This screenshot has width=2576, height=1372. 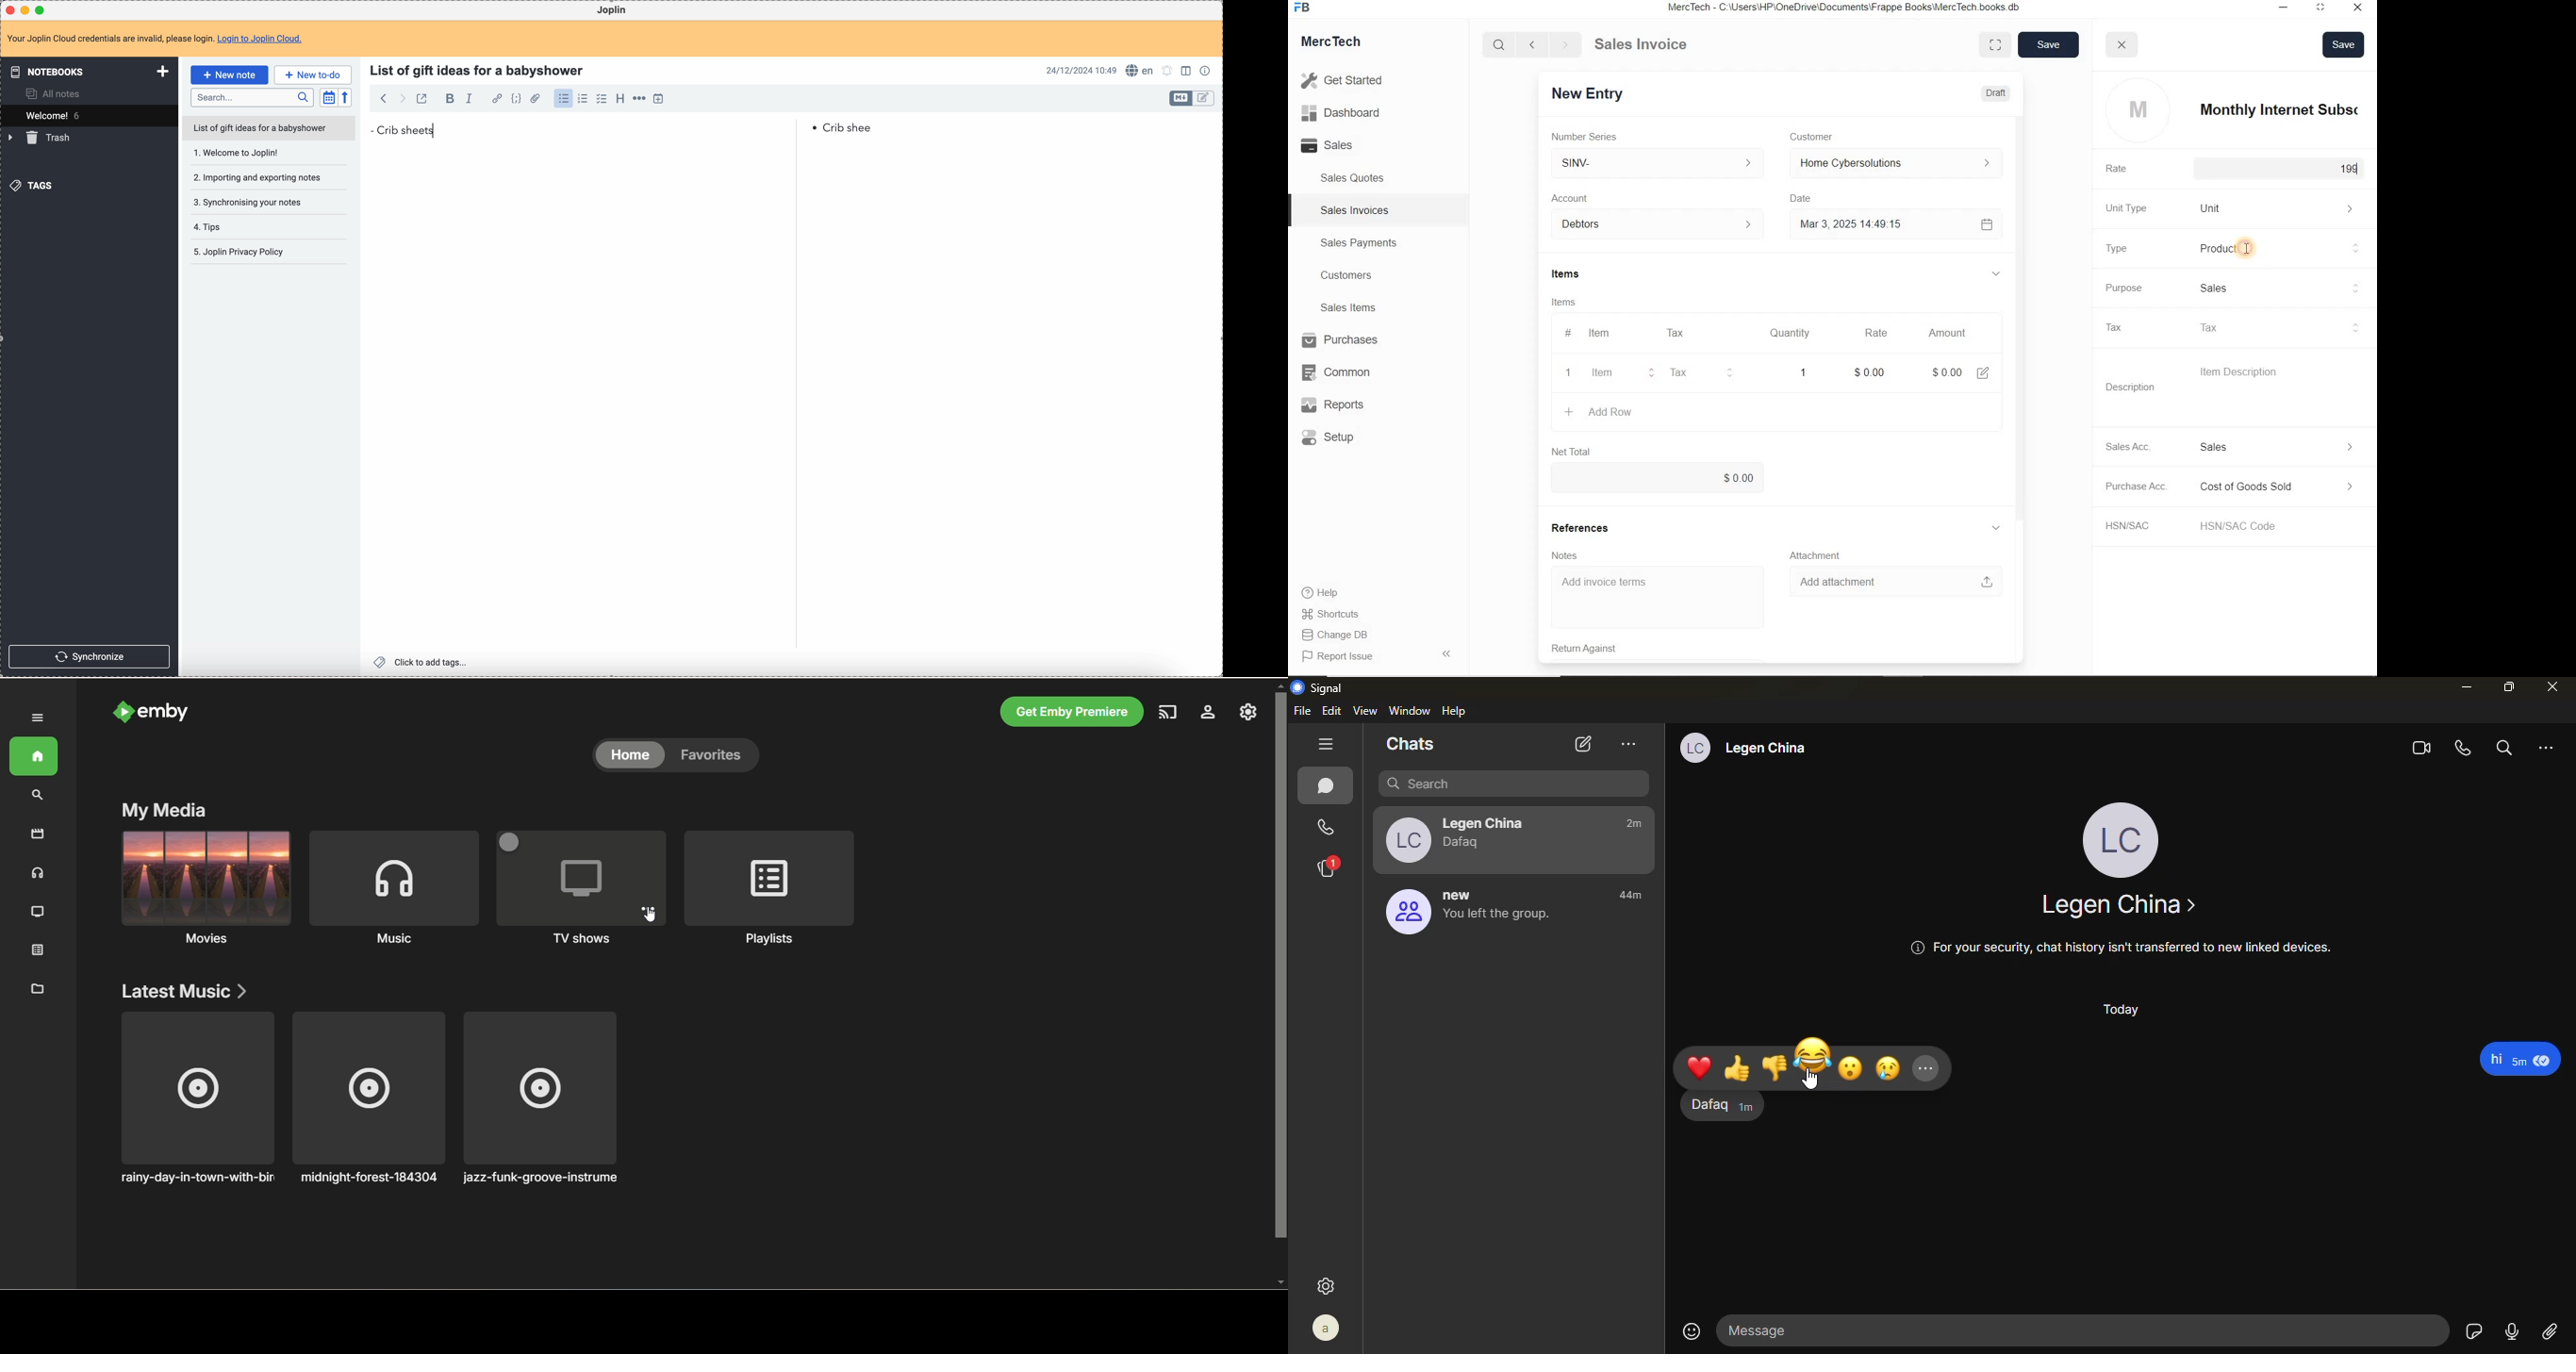 I want to click on maximize Joplin, so click(x=42, y=10).